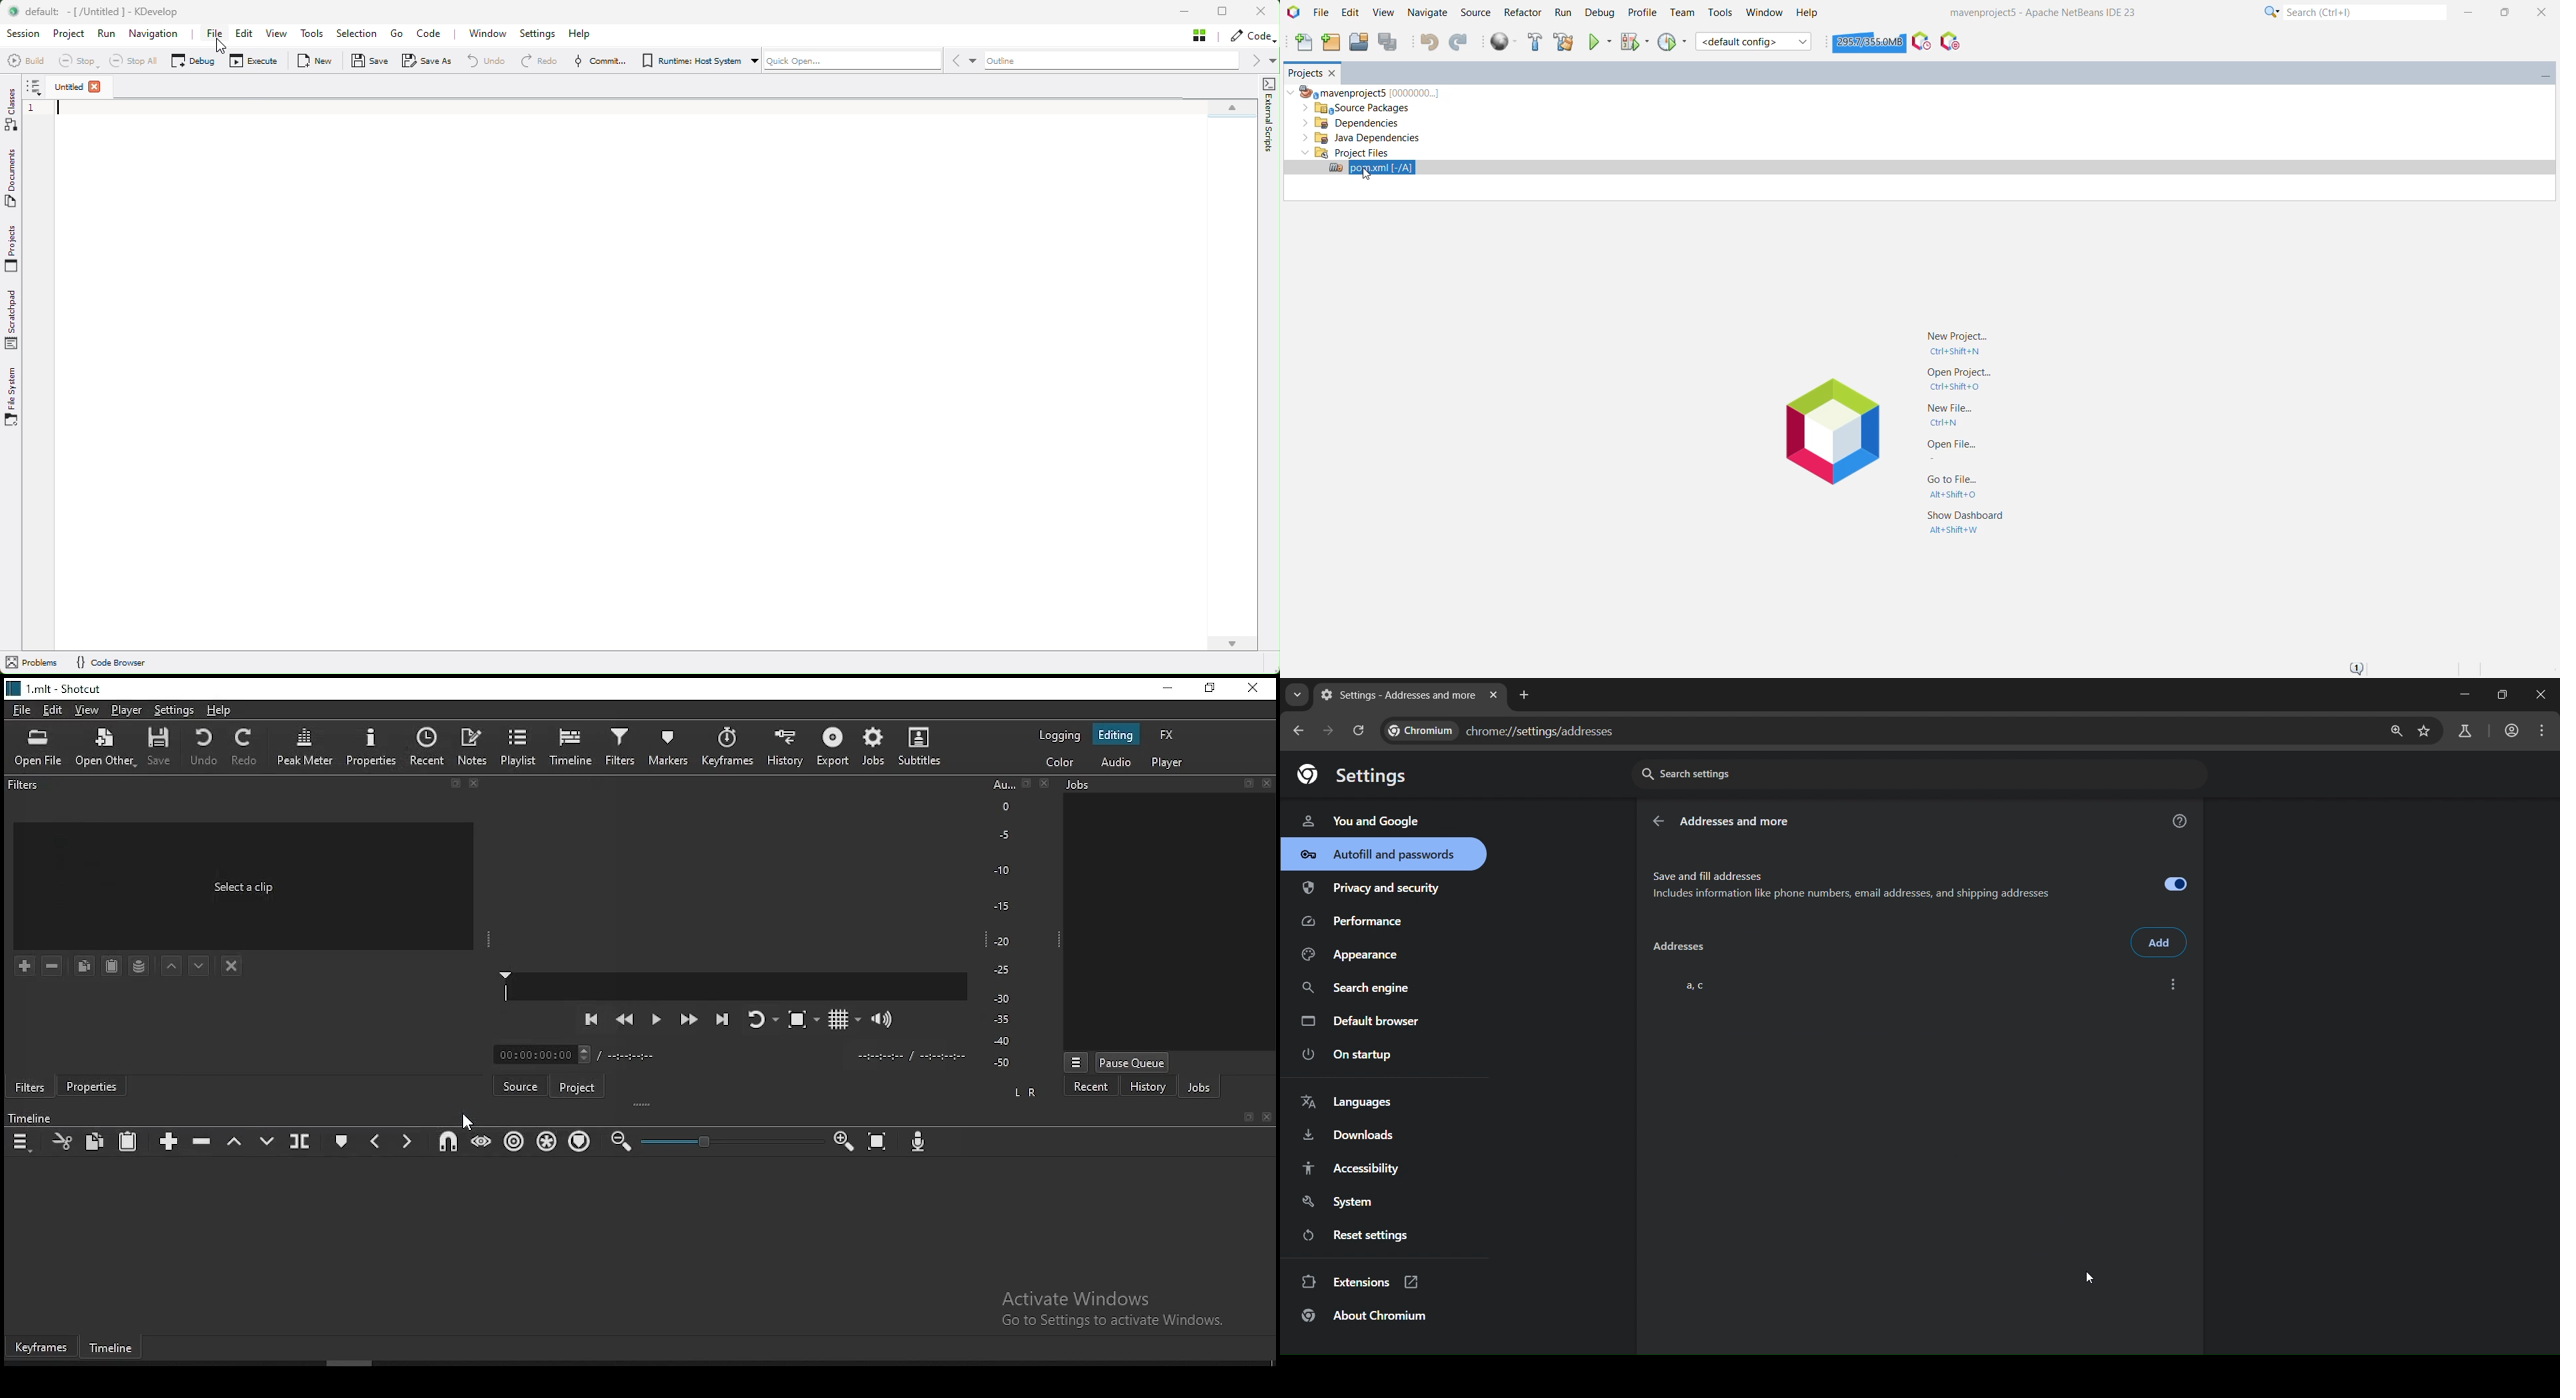 Image resolution: width=2576 pixels, height=1400 pixels. I want to click on Bookmark, so click(1027, 784).